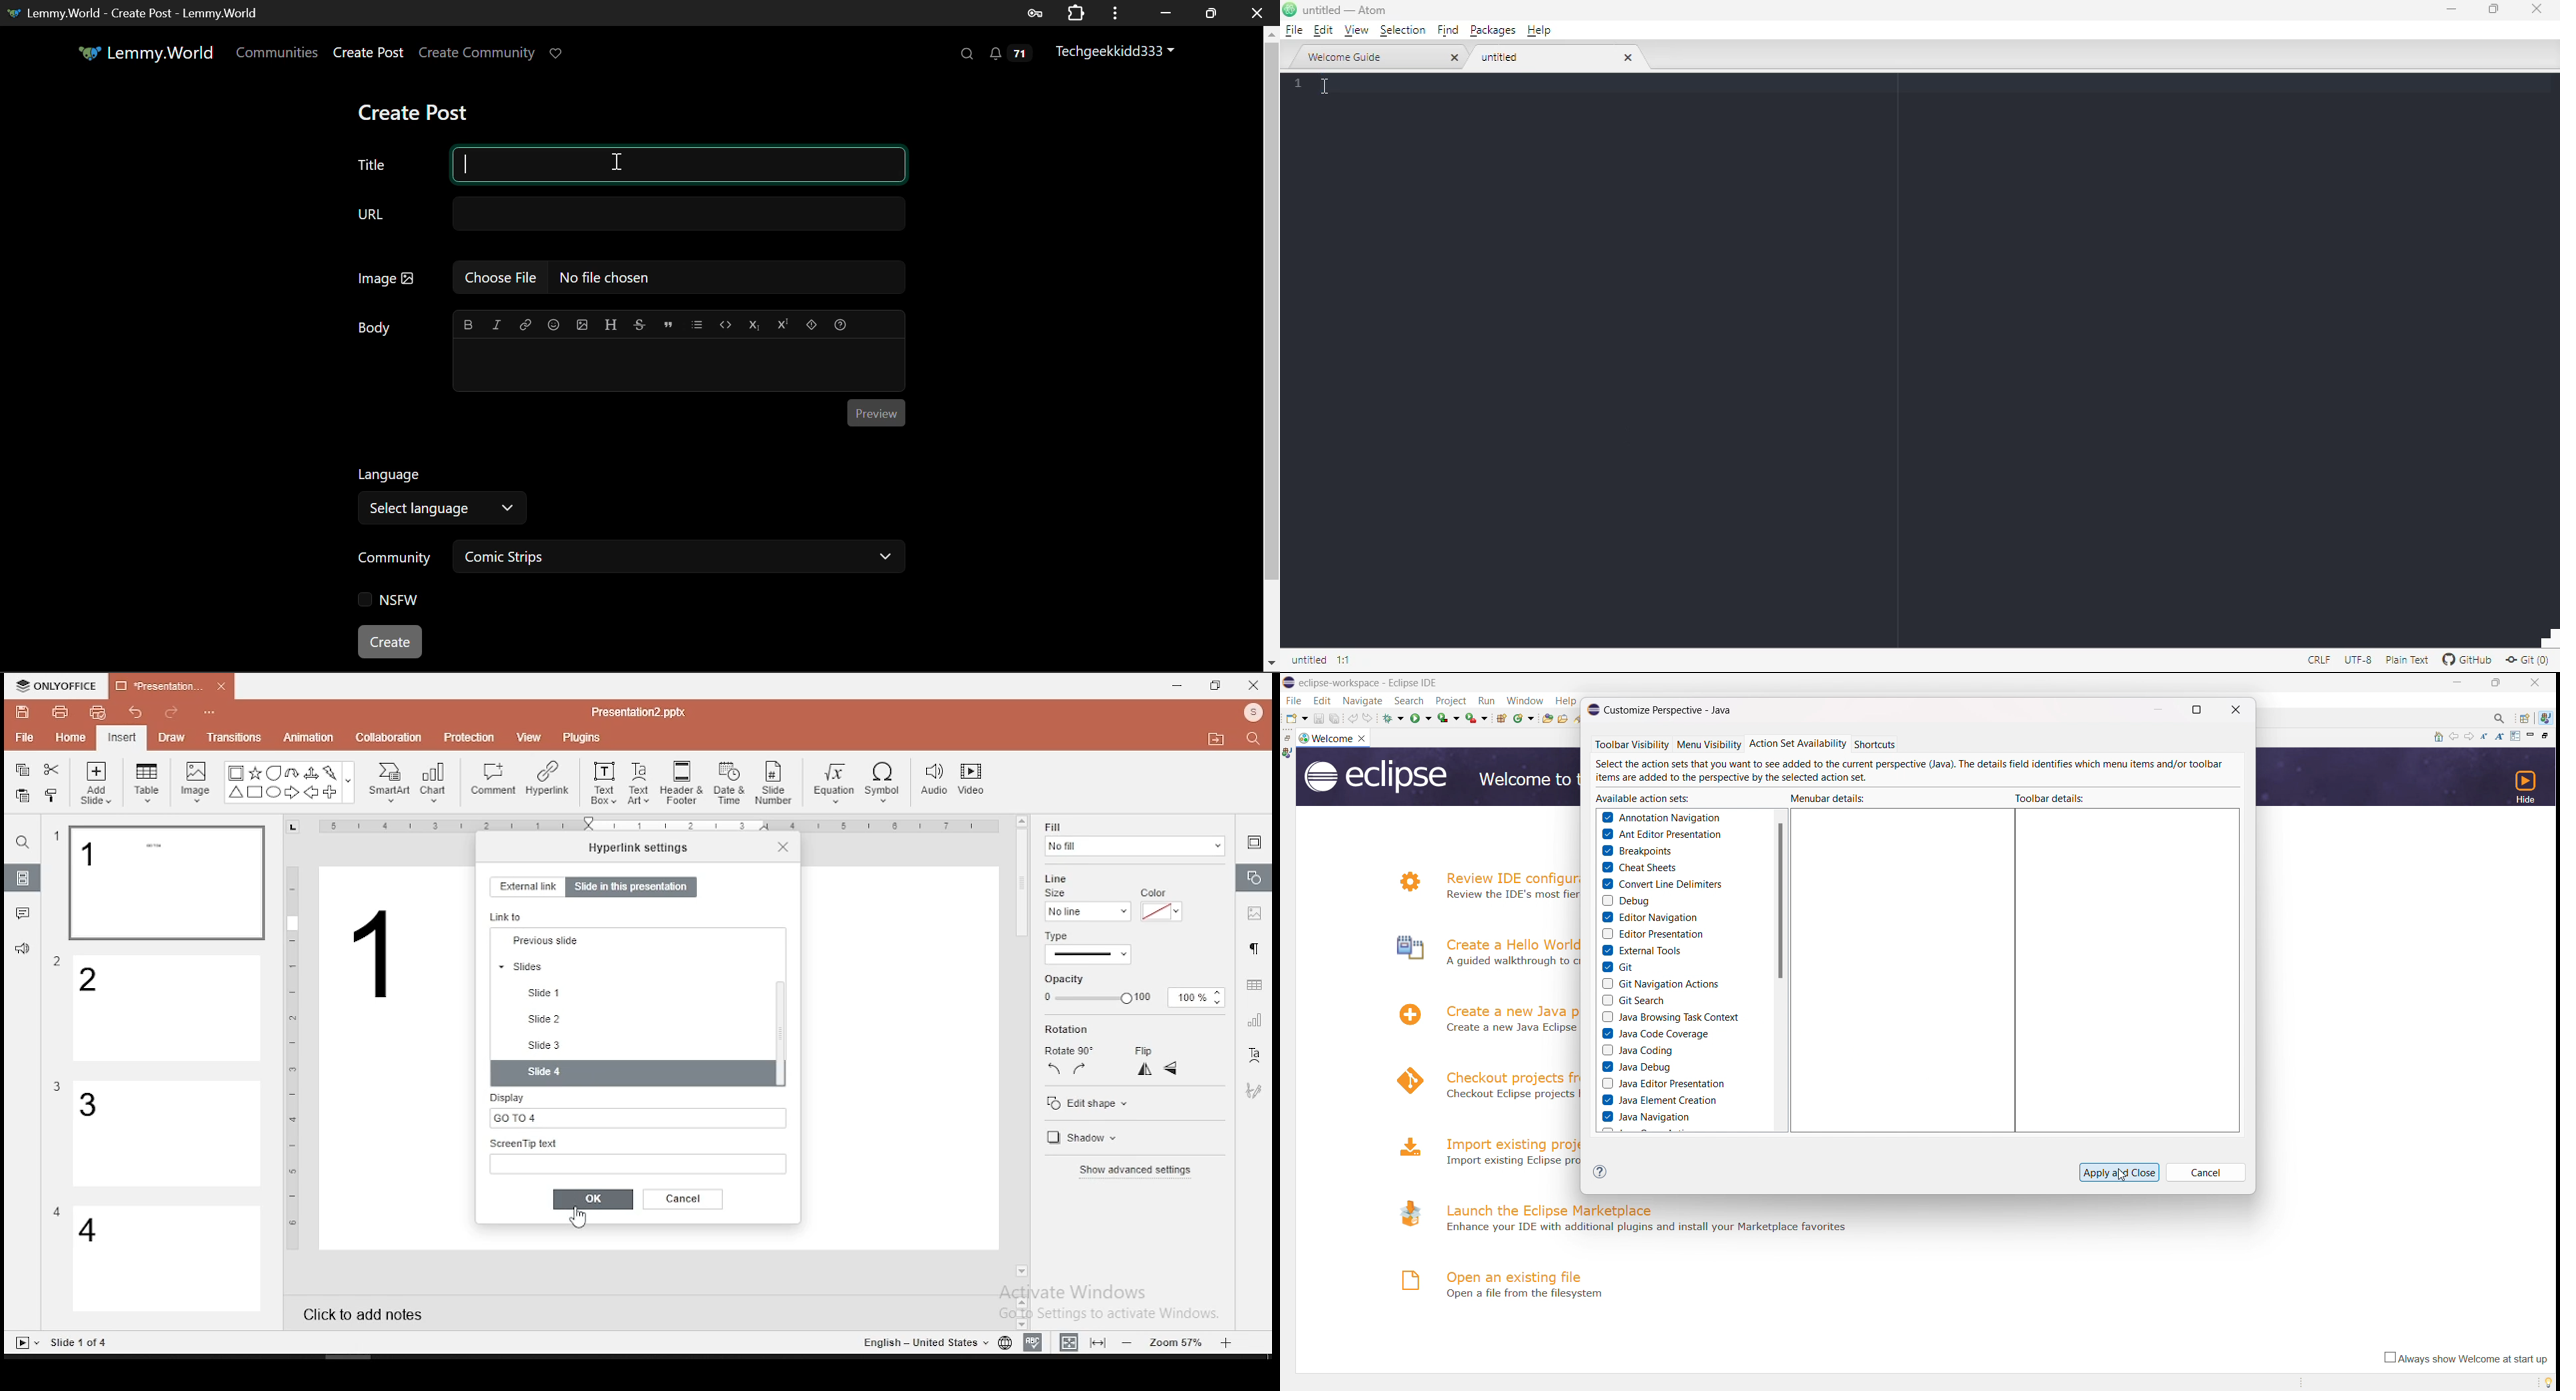  What do you see at coordinates (311, 793) in the screenshot?
I see `Arrow Left` at bounding box center [311, 793].